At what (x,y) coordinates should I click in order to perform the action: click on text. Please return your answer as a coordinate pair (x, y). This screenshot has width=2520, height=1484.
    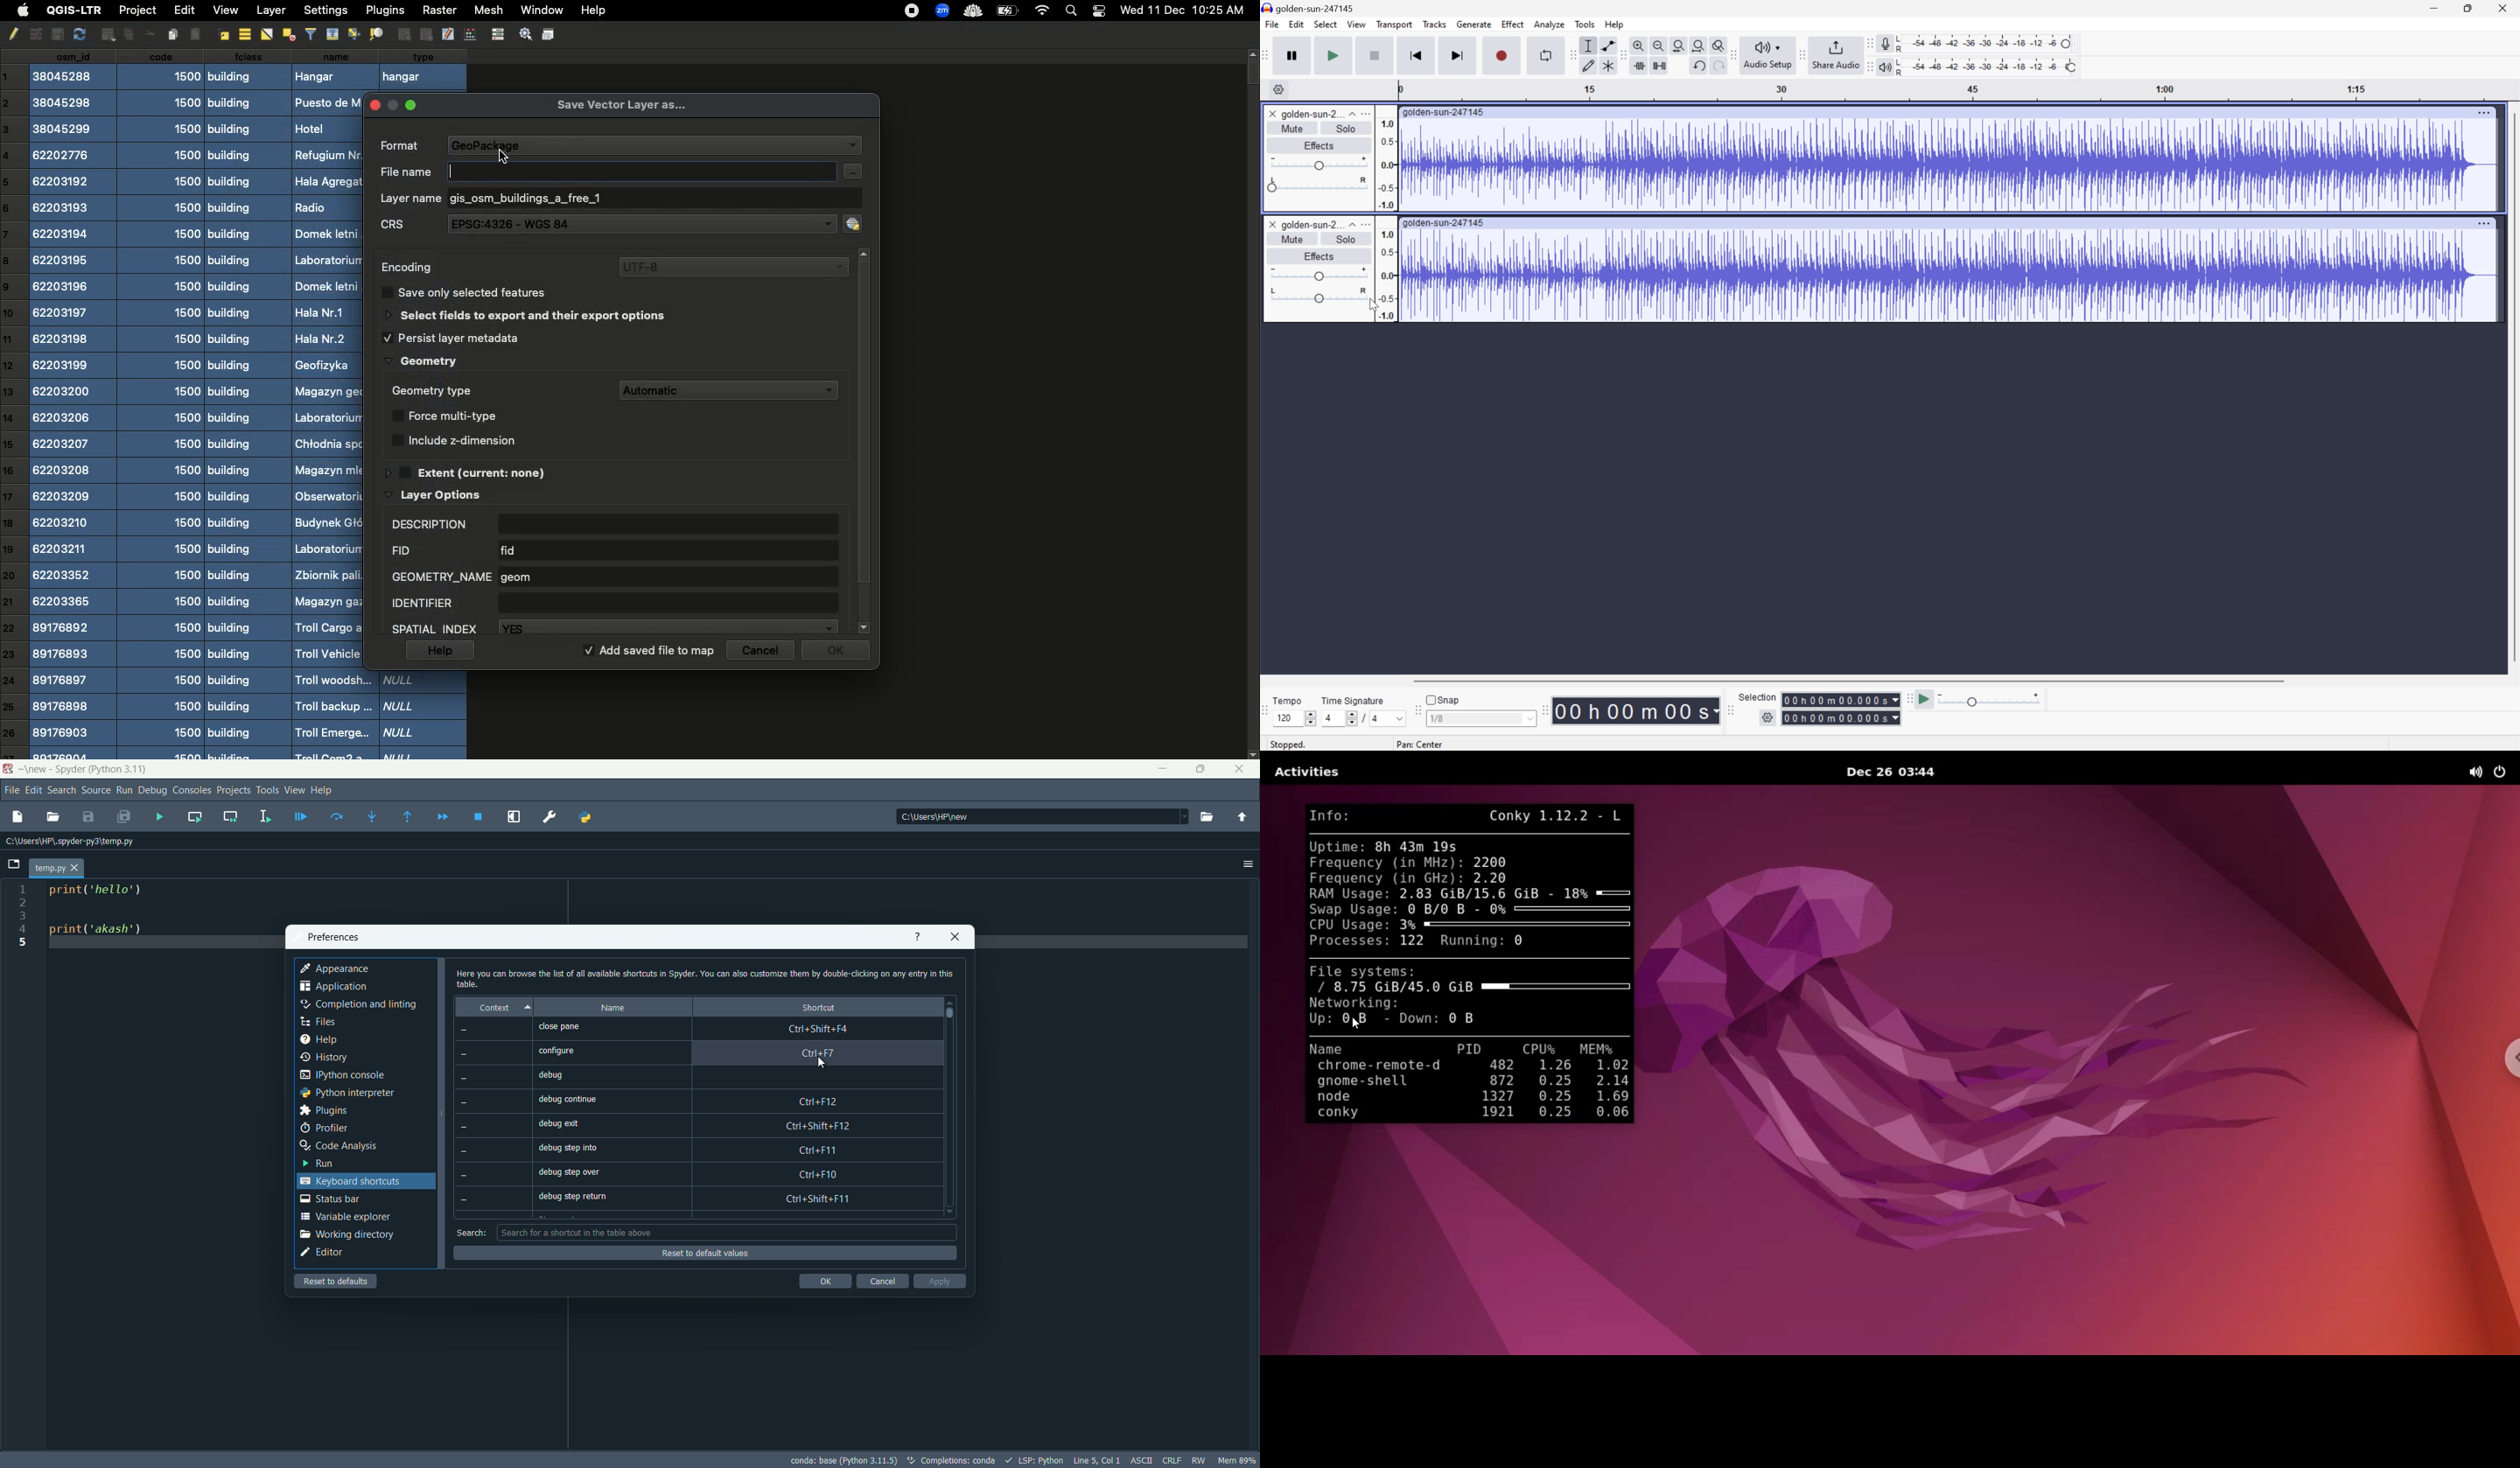
    Looking at the image, I should click on (958, 1461).